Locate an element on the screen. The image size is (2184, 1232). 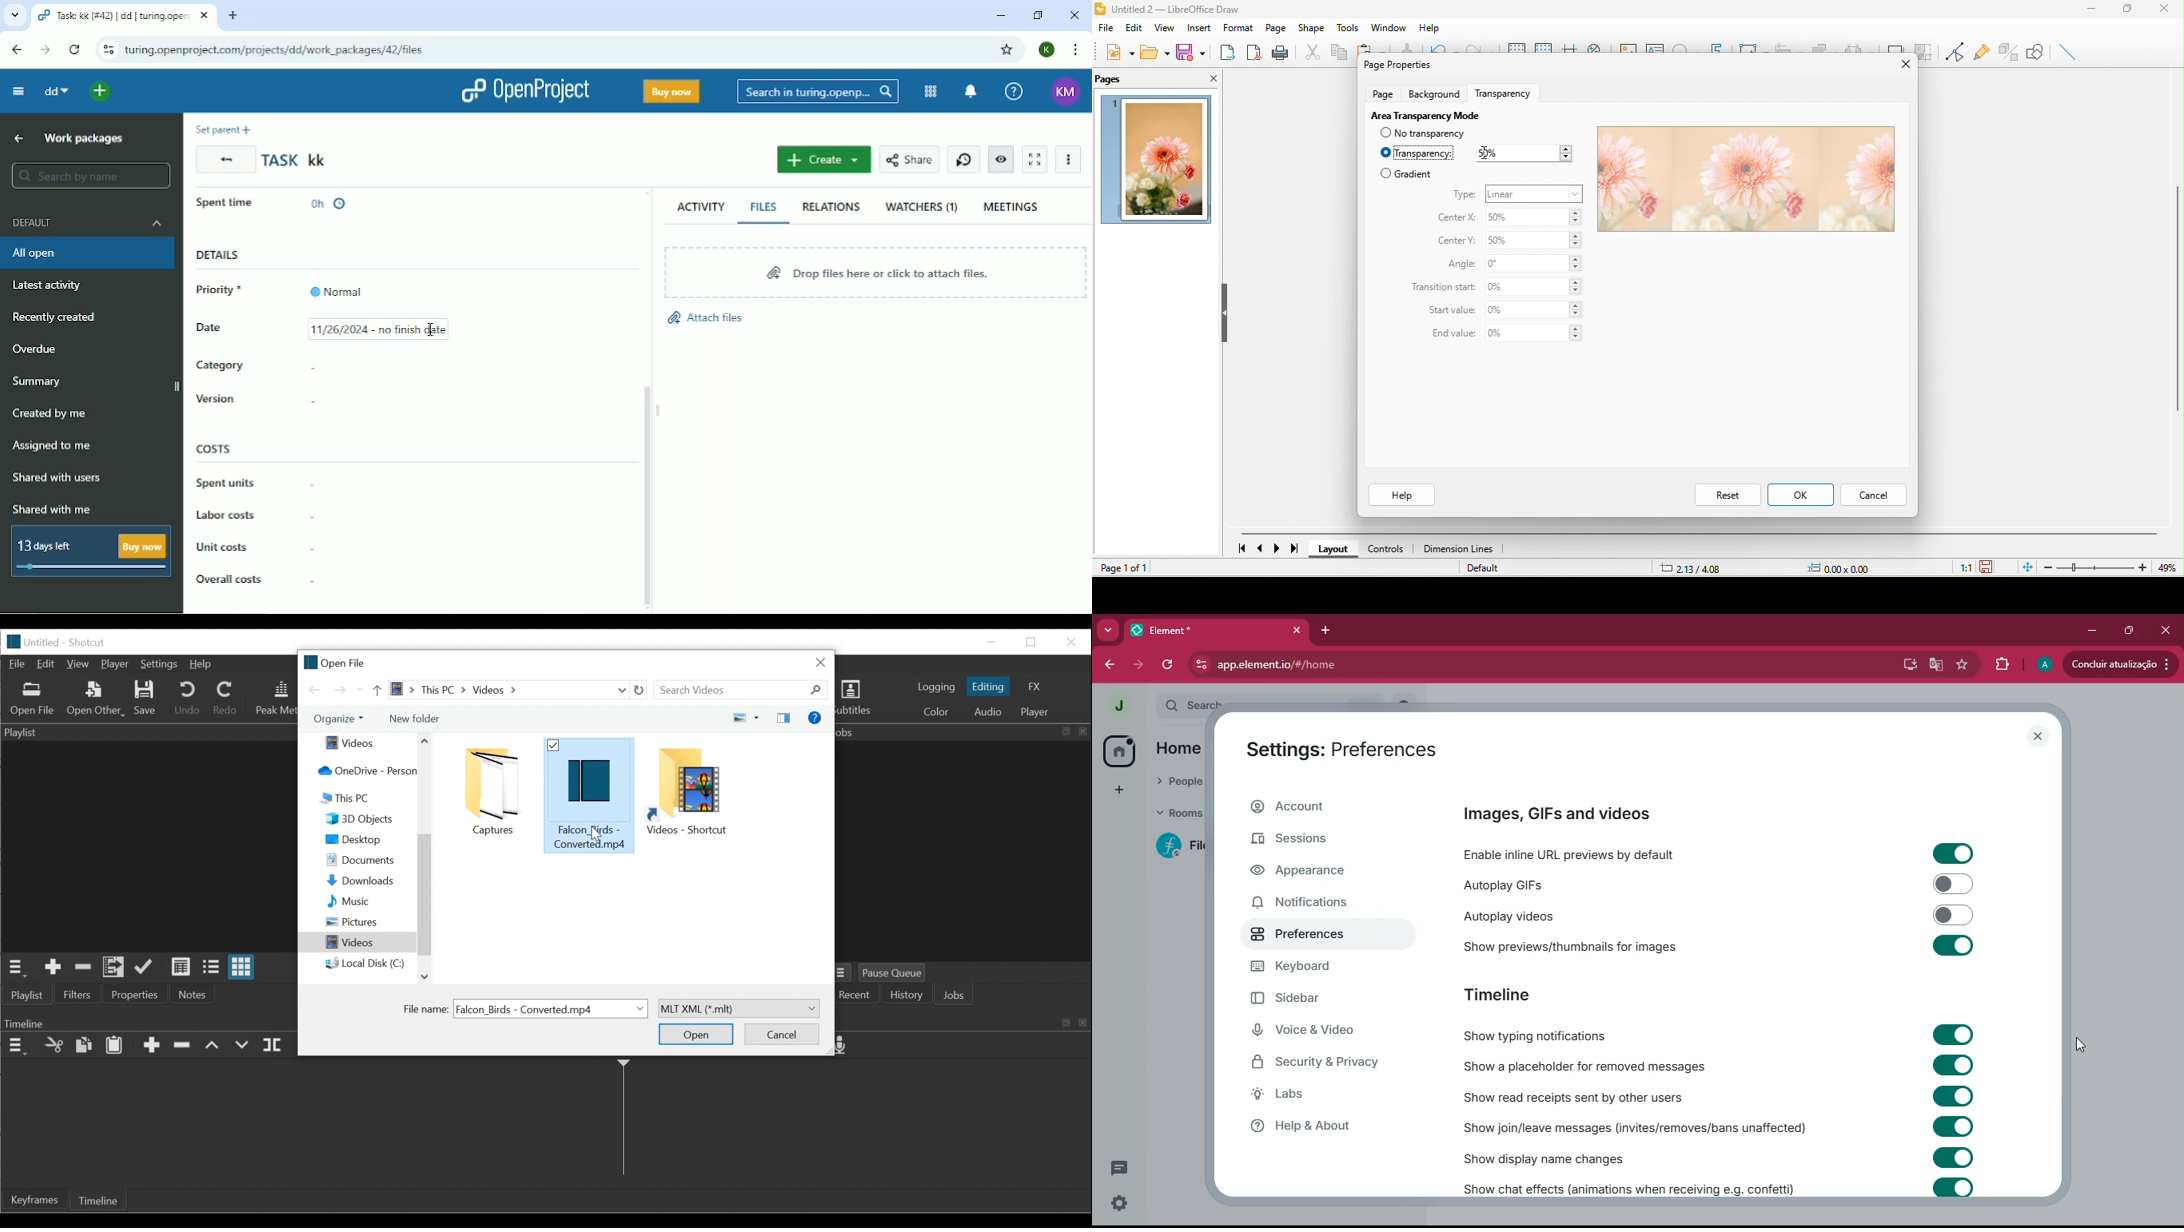
autoplay videos is located at coordinates (1568, 917).